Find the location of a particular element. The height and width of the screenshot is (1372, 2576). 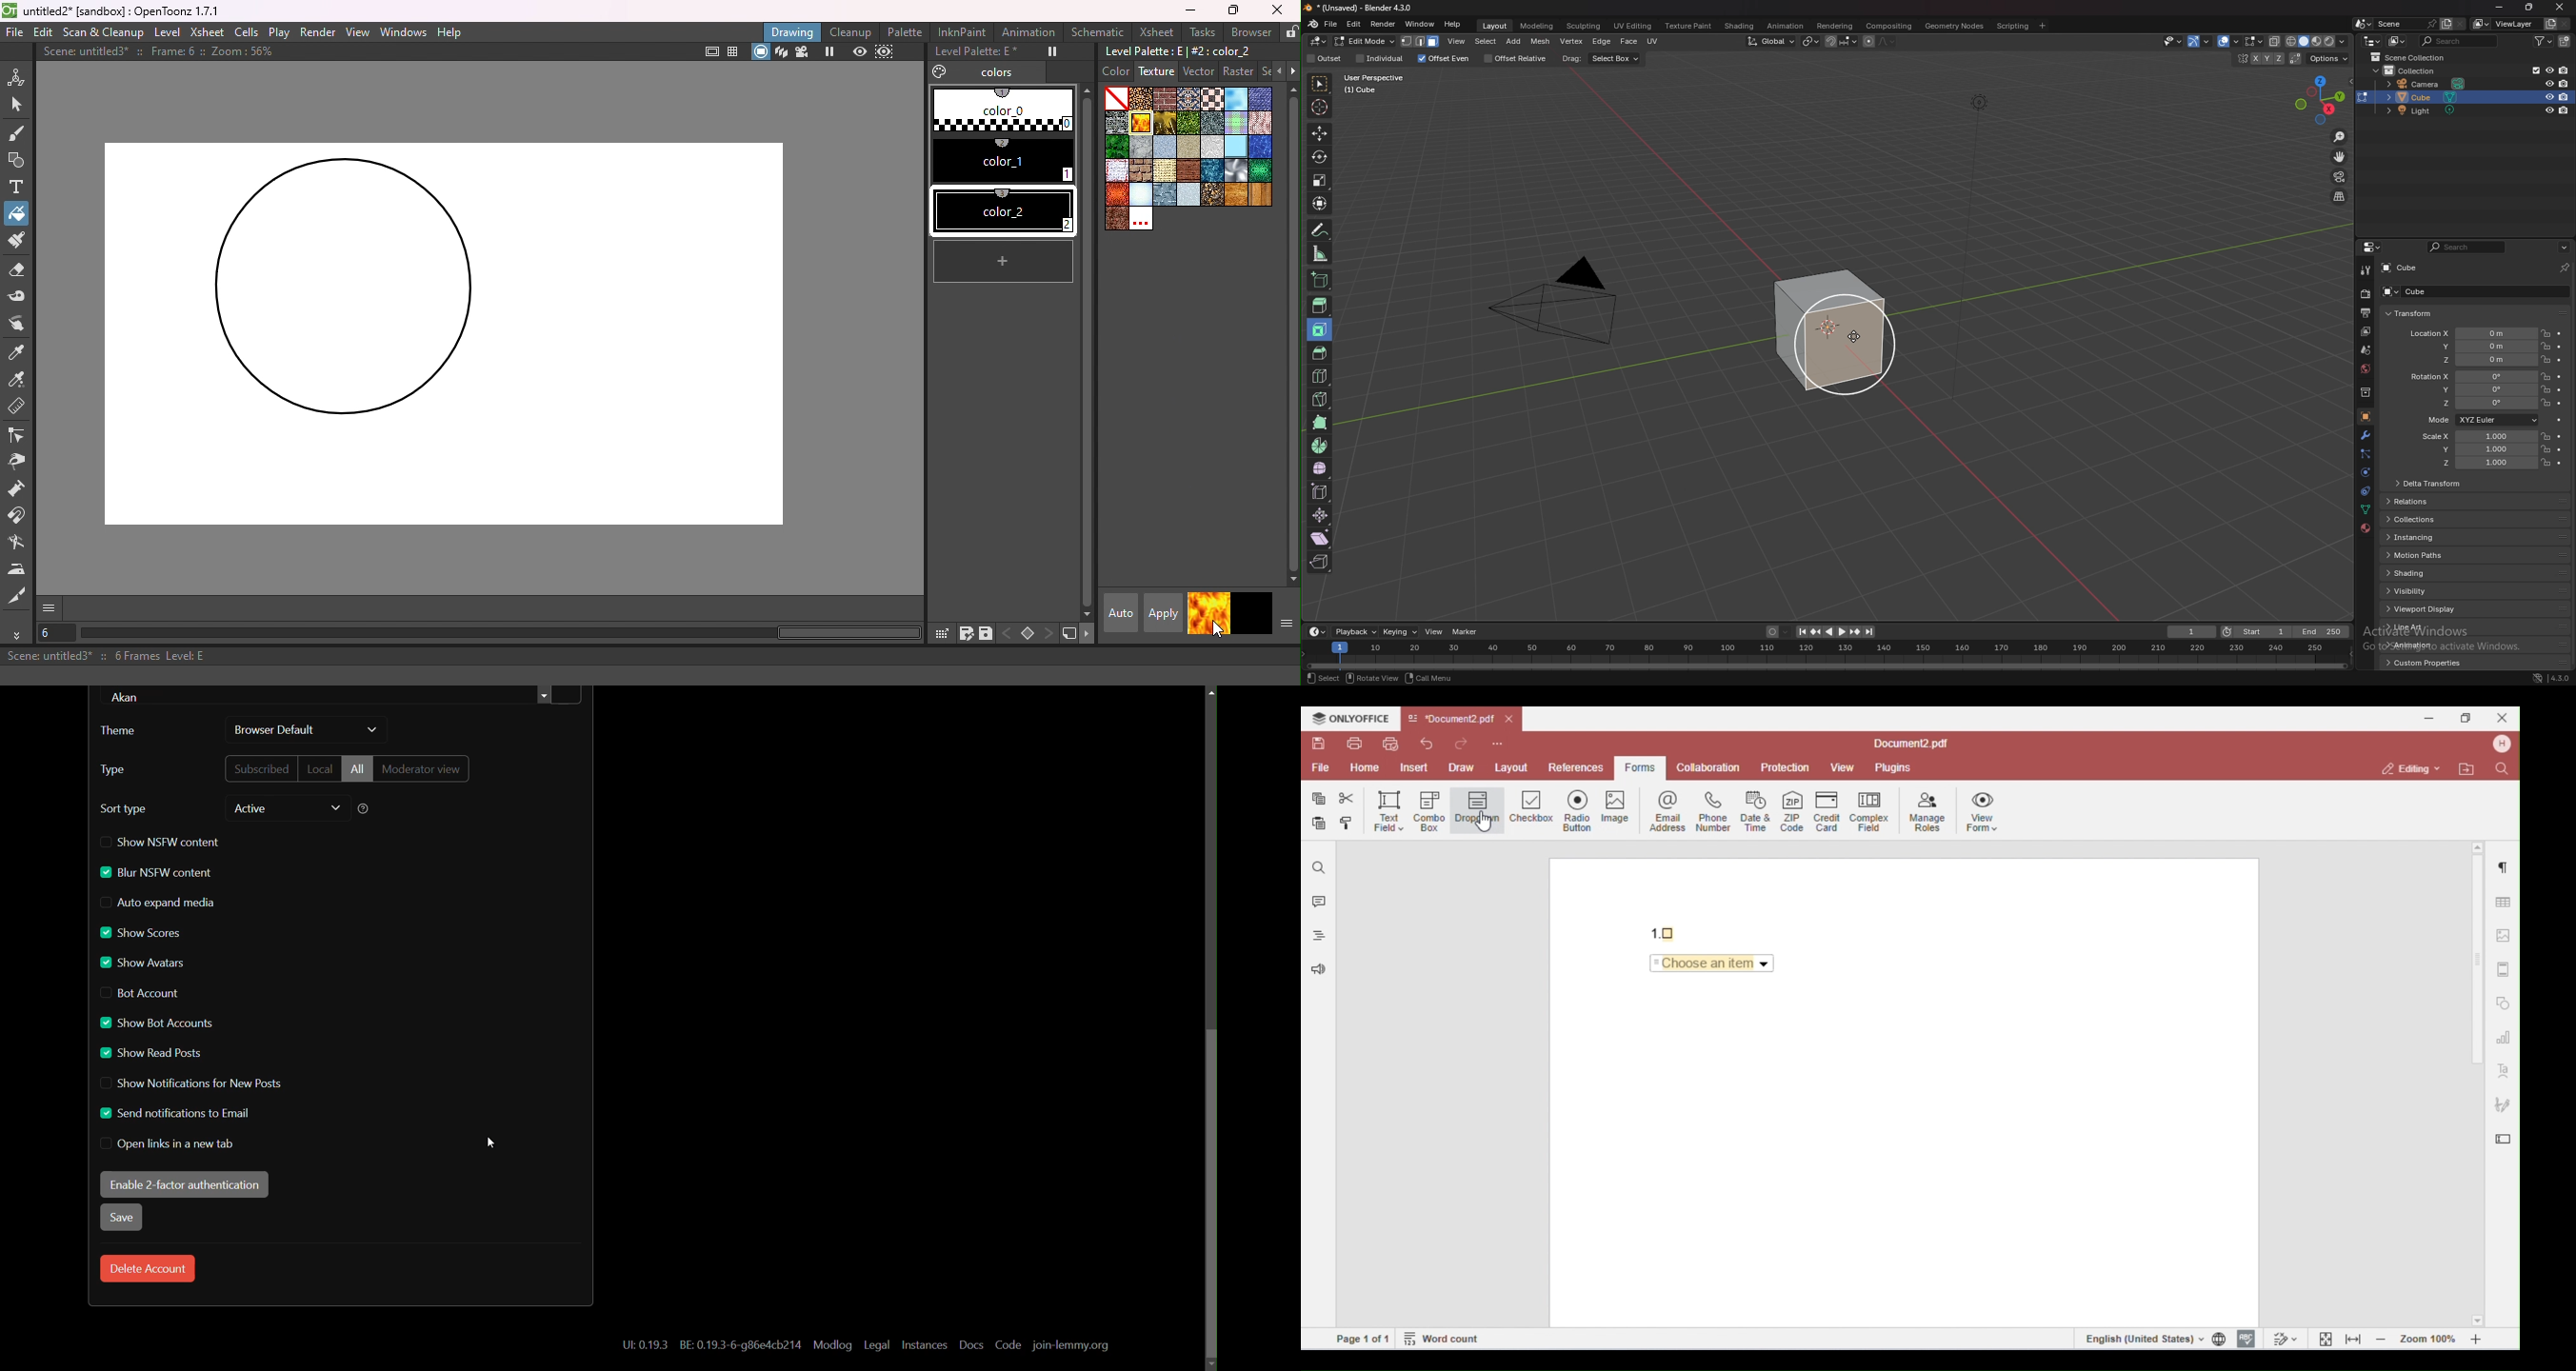

browse scene is located at coordinates (2363, 23).